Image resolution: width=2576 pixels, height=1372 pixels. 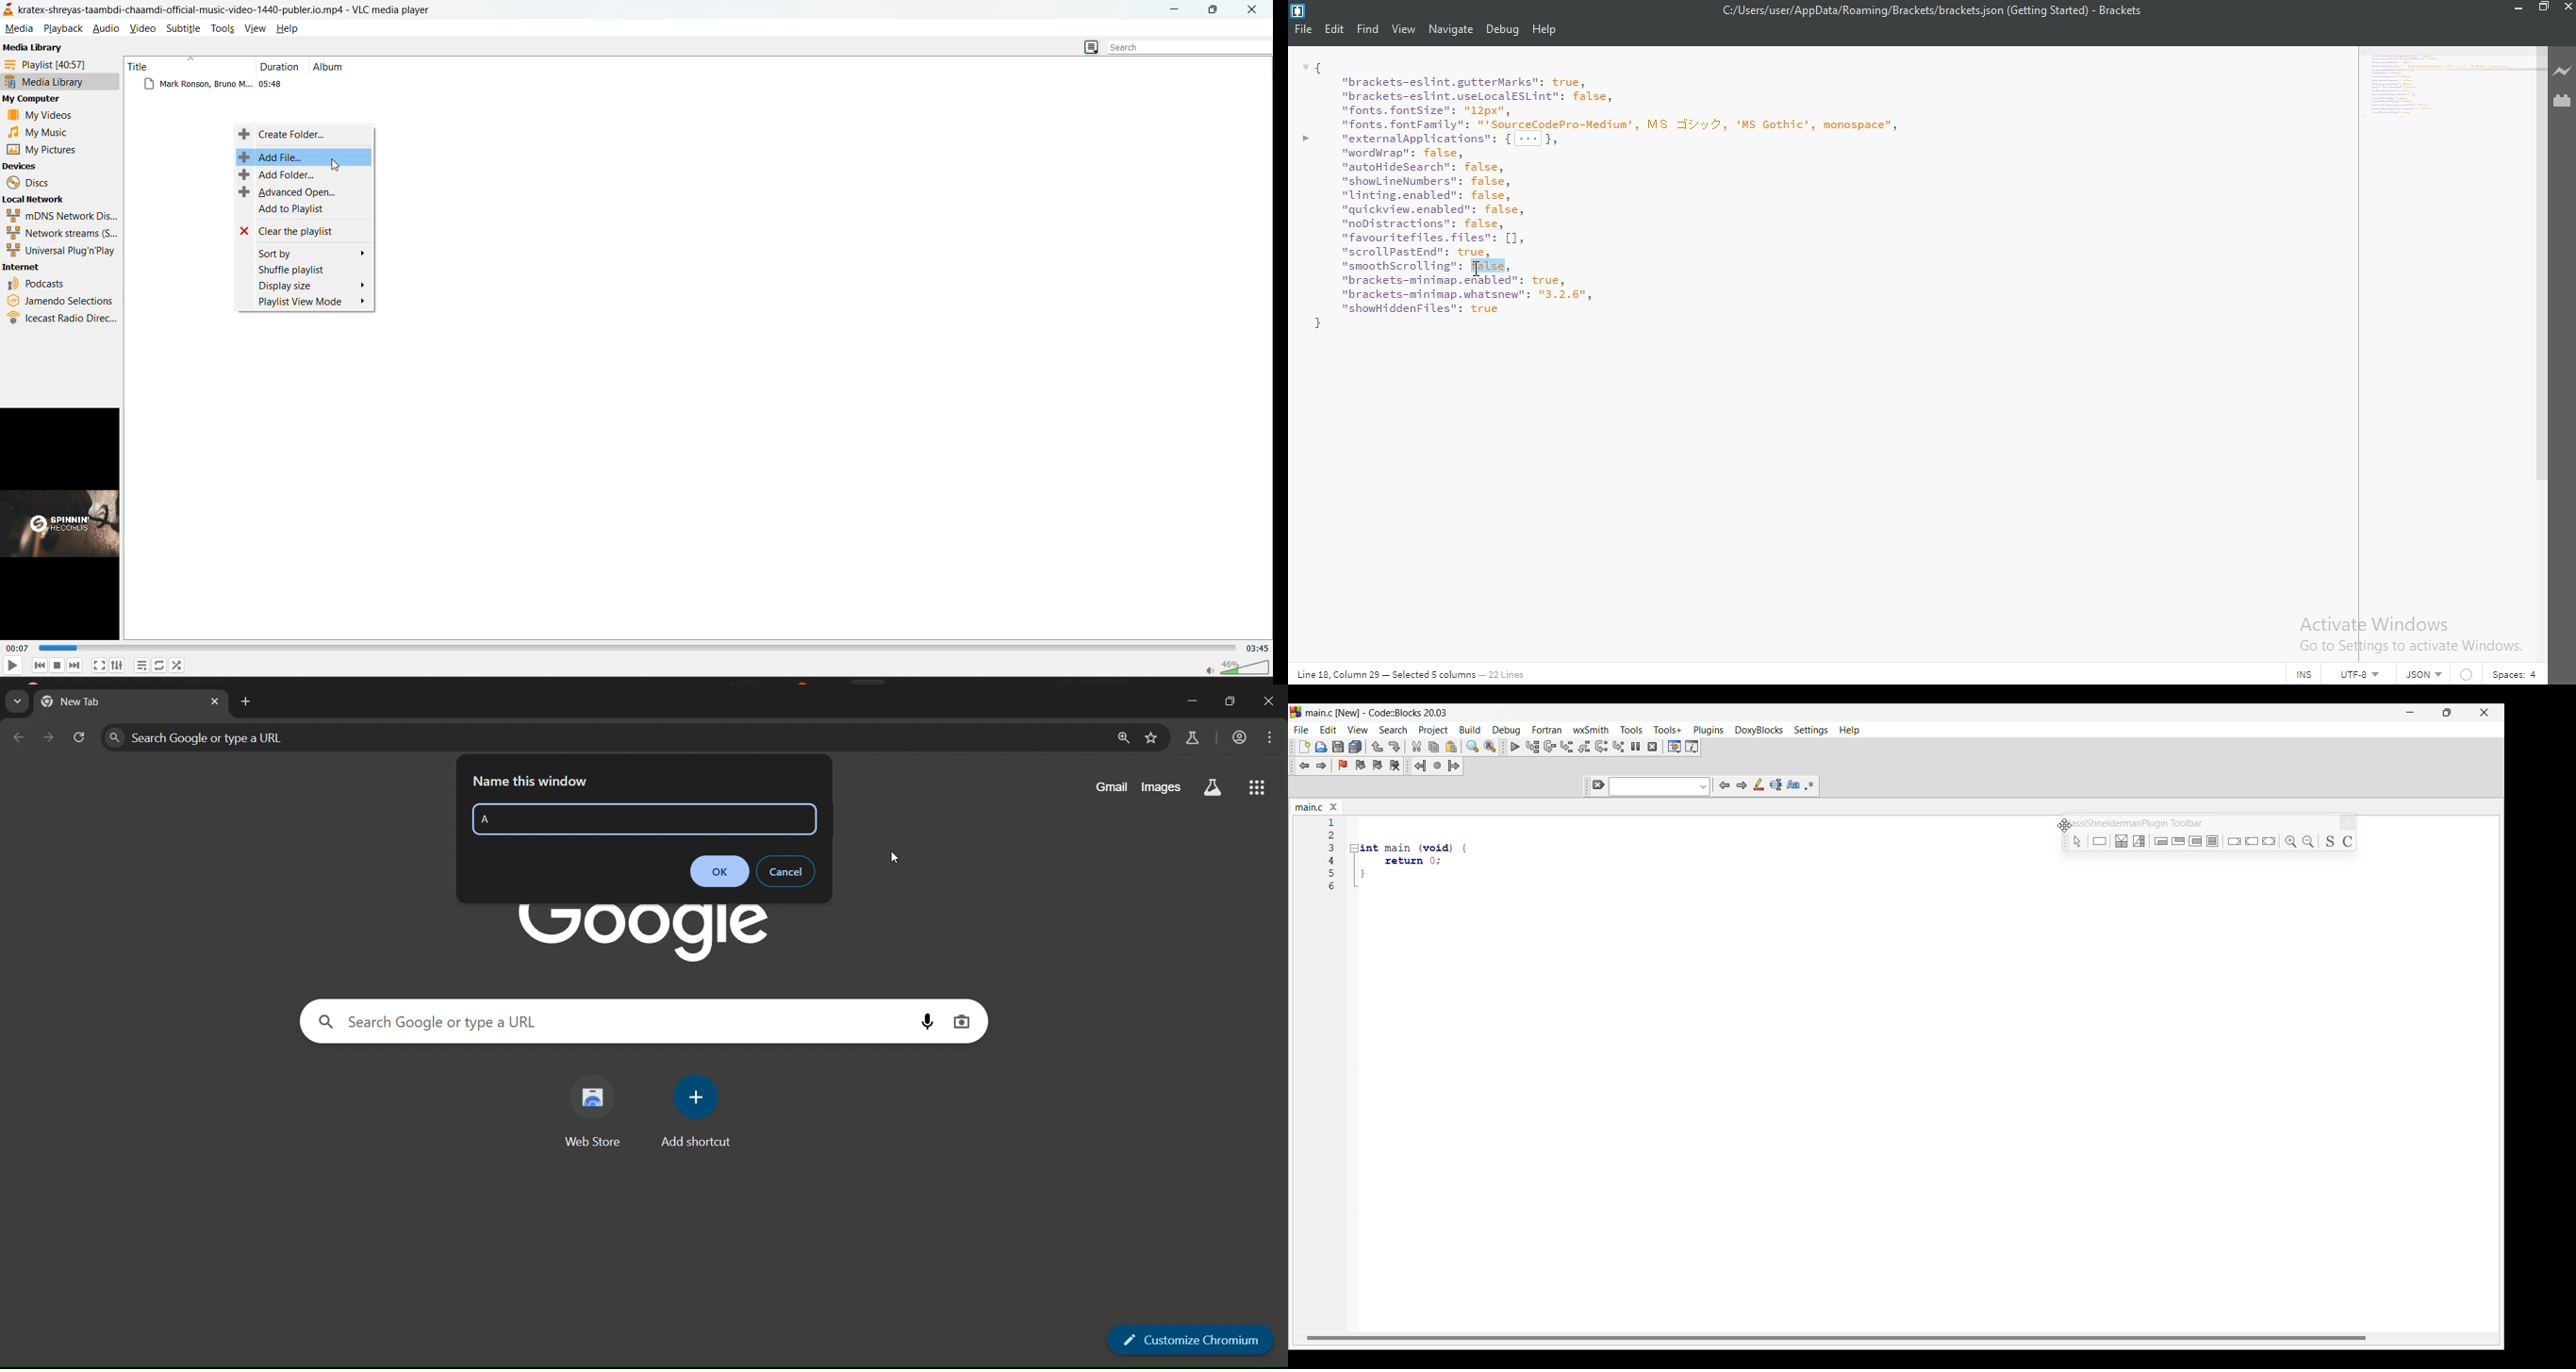 What do you see at coordinates (1776, 785) in the screenshot?
I see `Selected text` at bounding box center [1776, 785].